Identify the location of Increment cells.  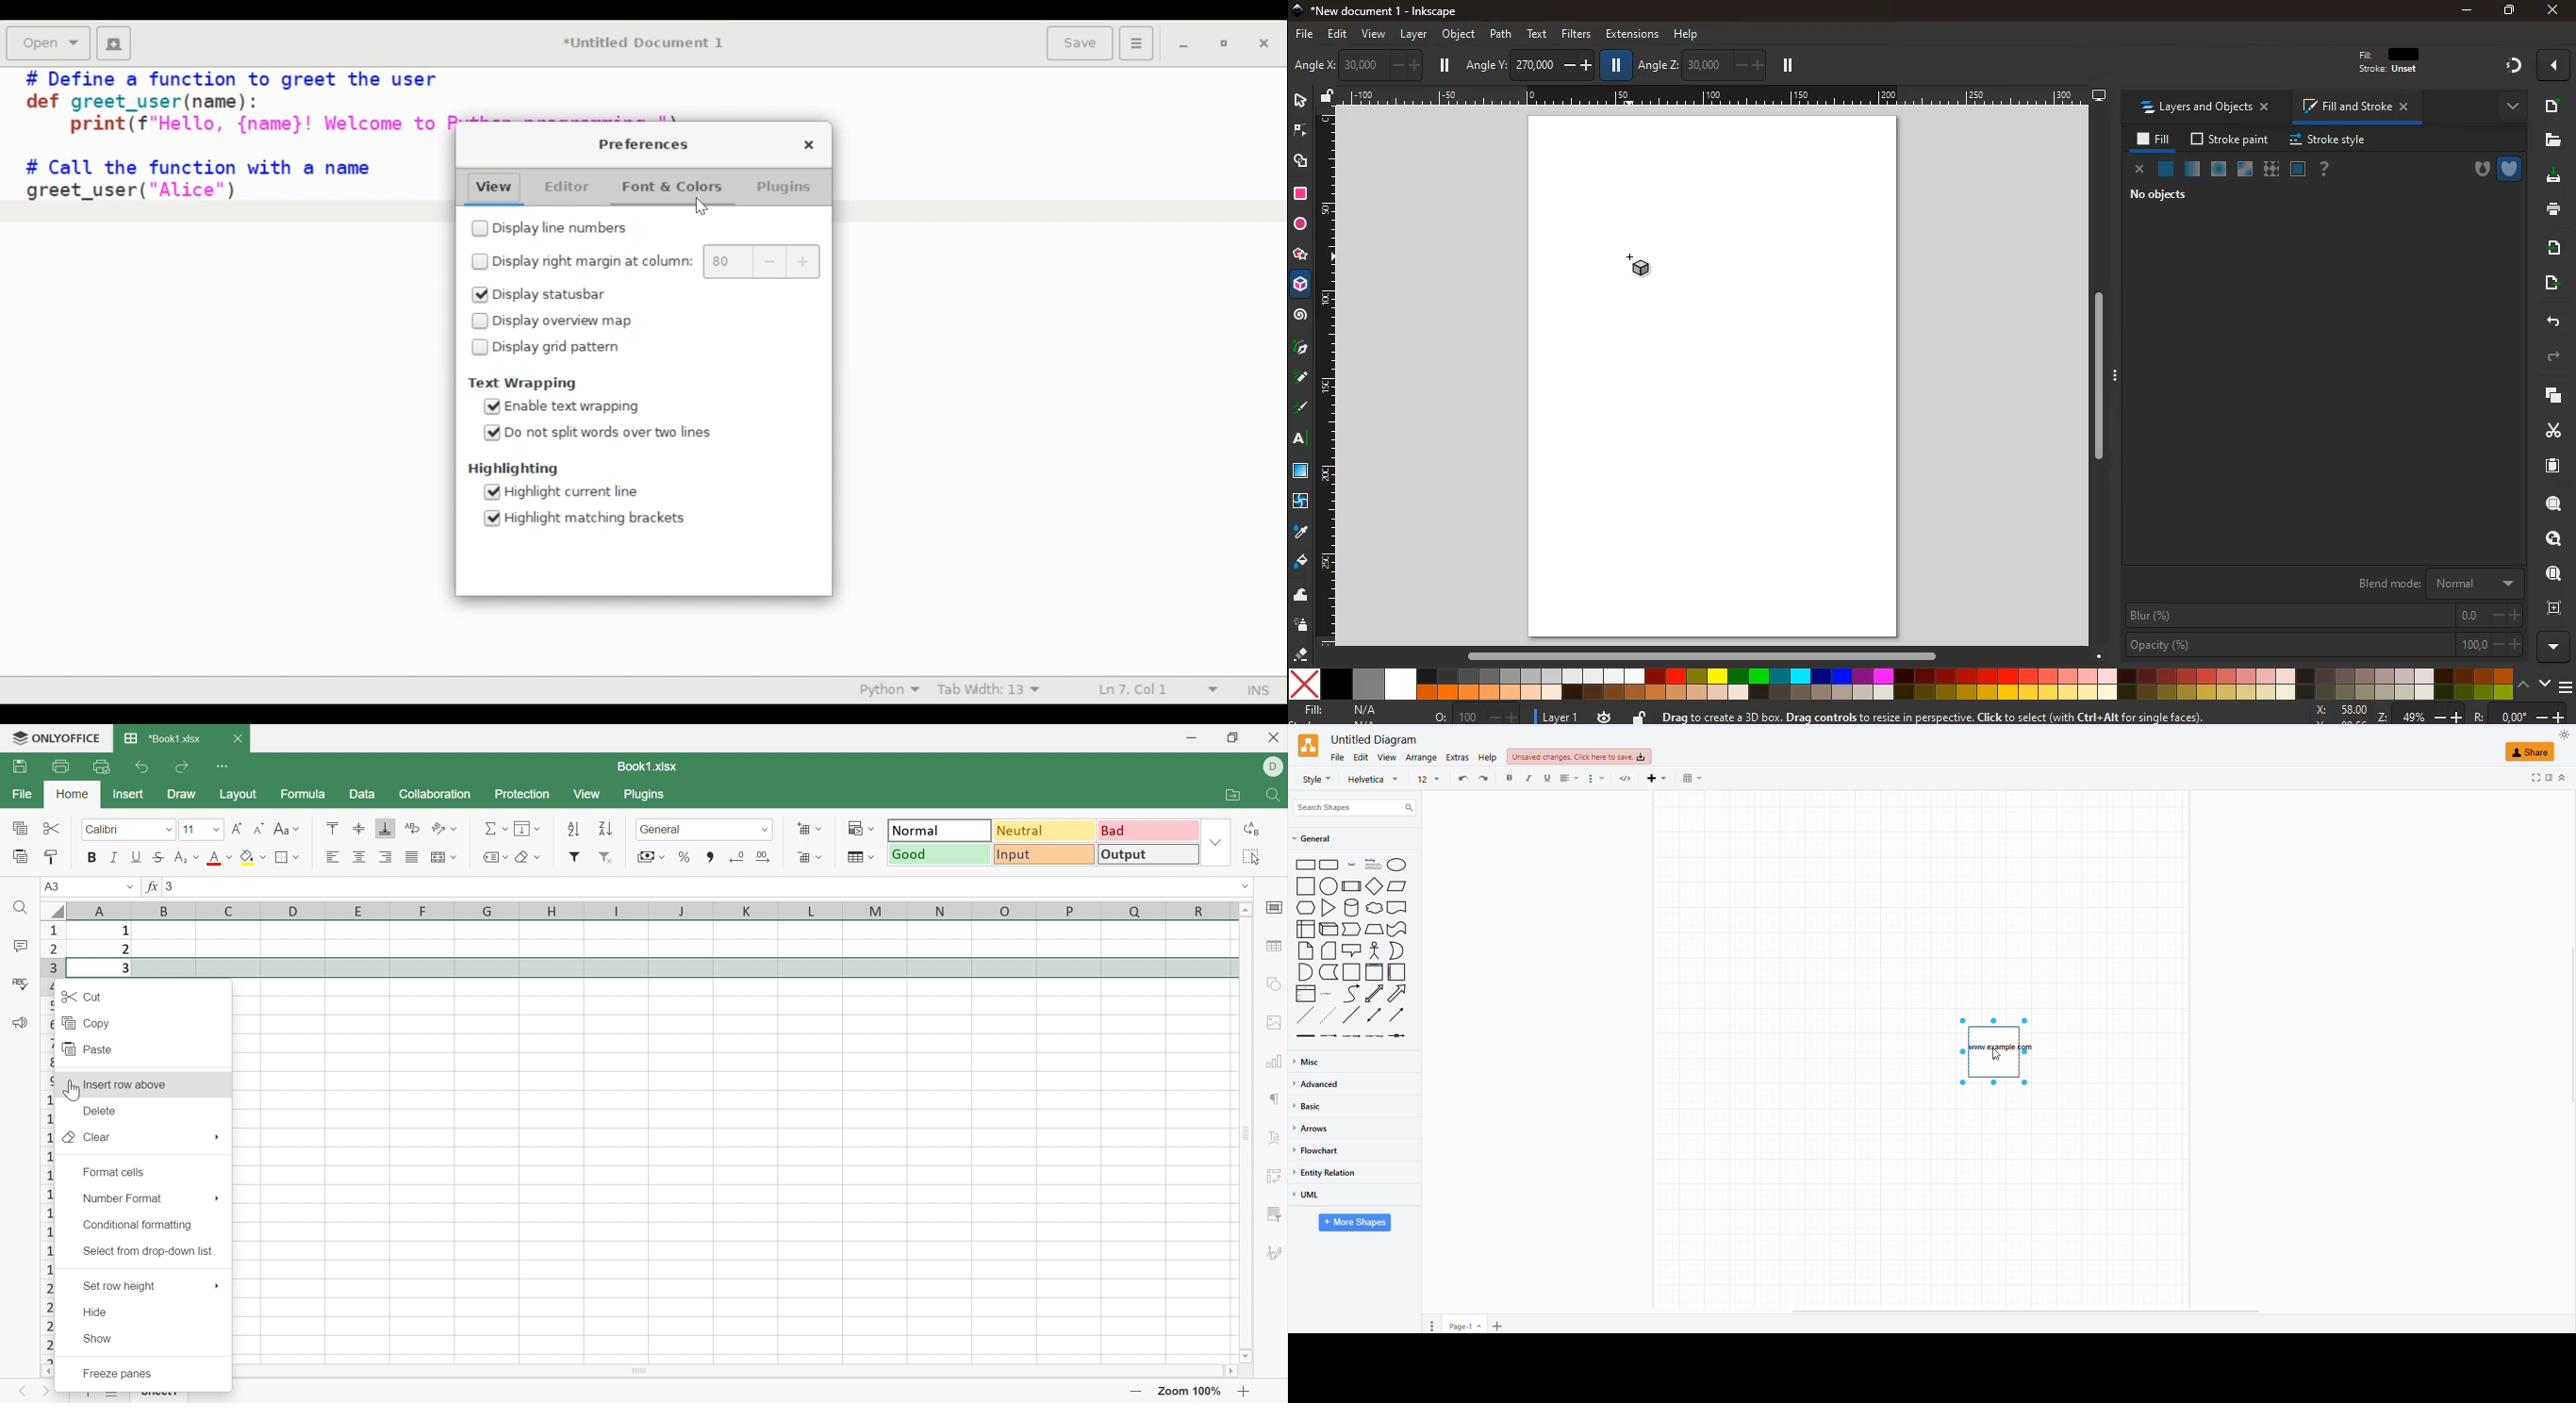
(763, 856).